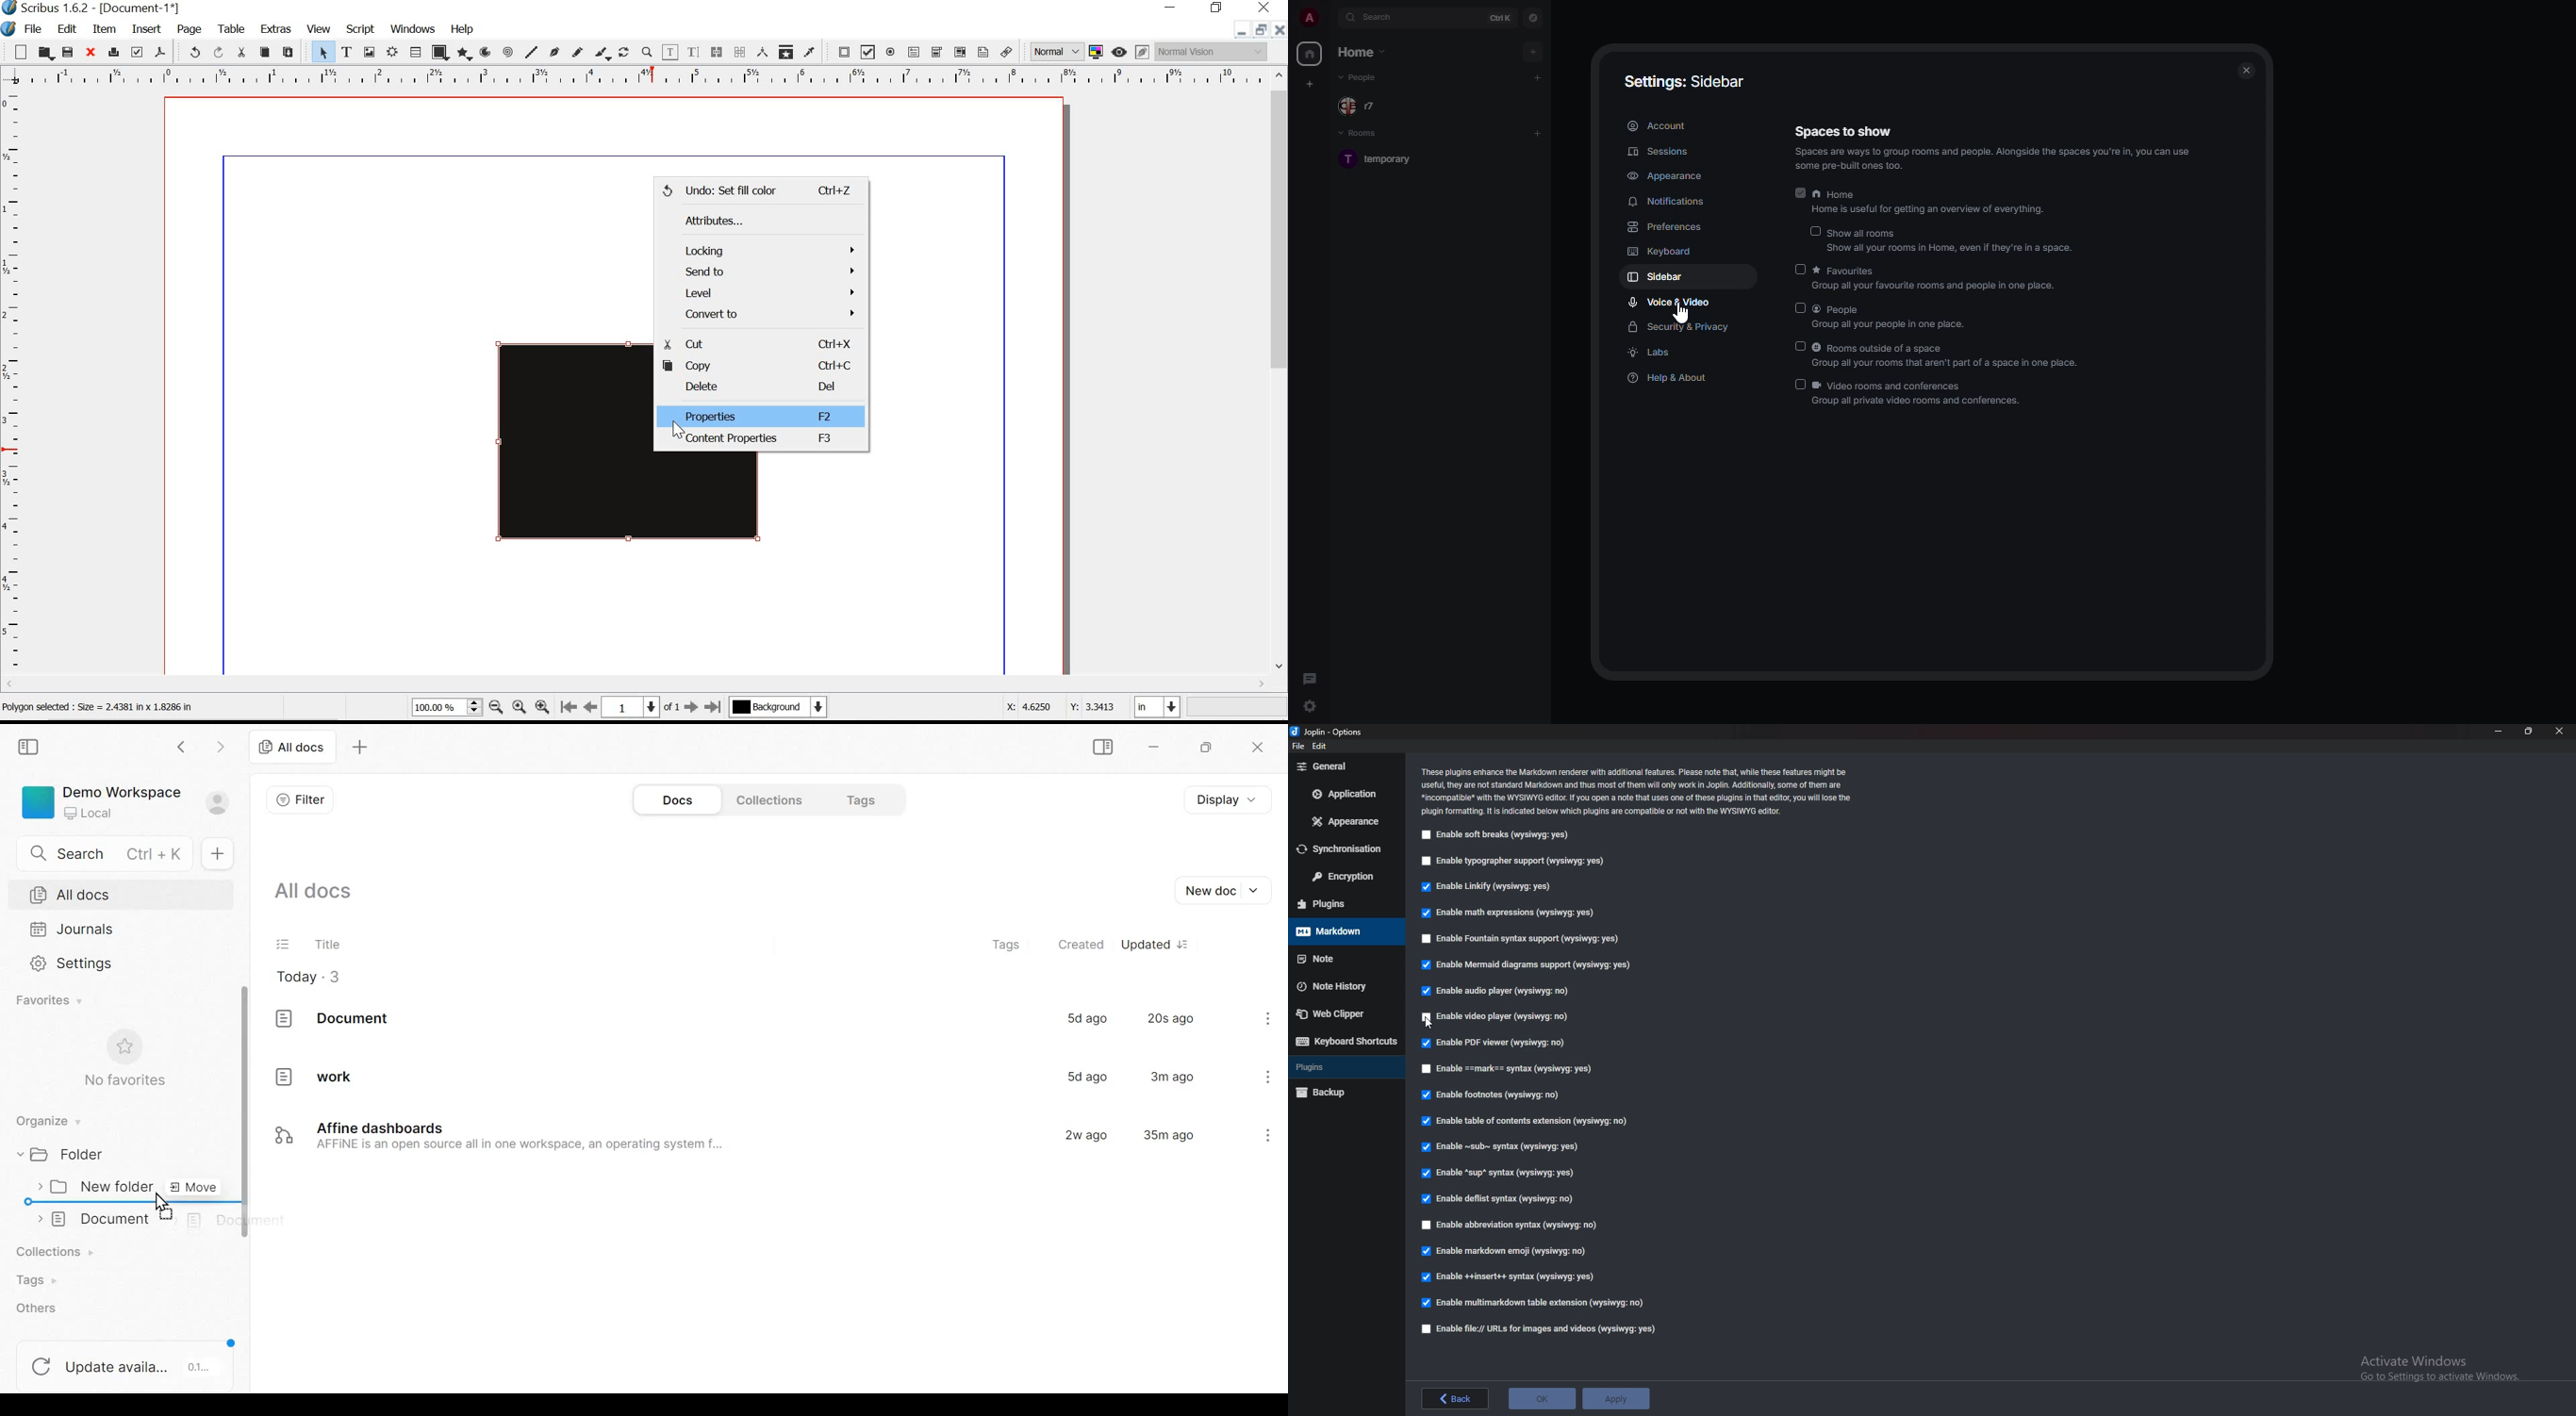  I want to click on preview mode, so click(1118, 52).